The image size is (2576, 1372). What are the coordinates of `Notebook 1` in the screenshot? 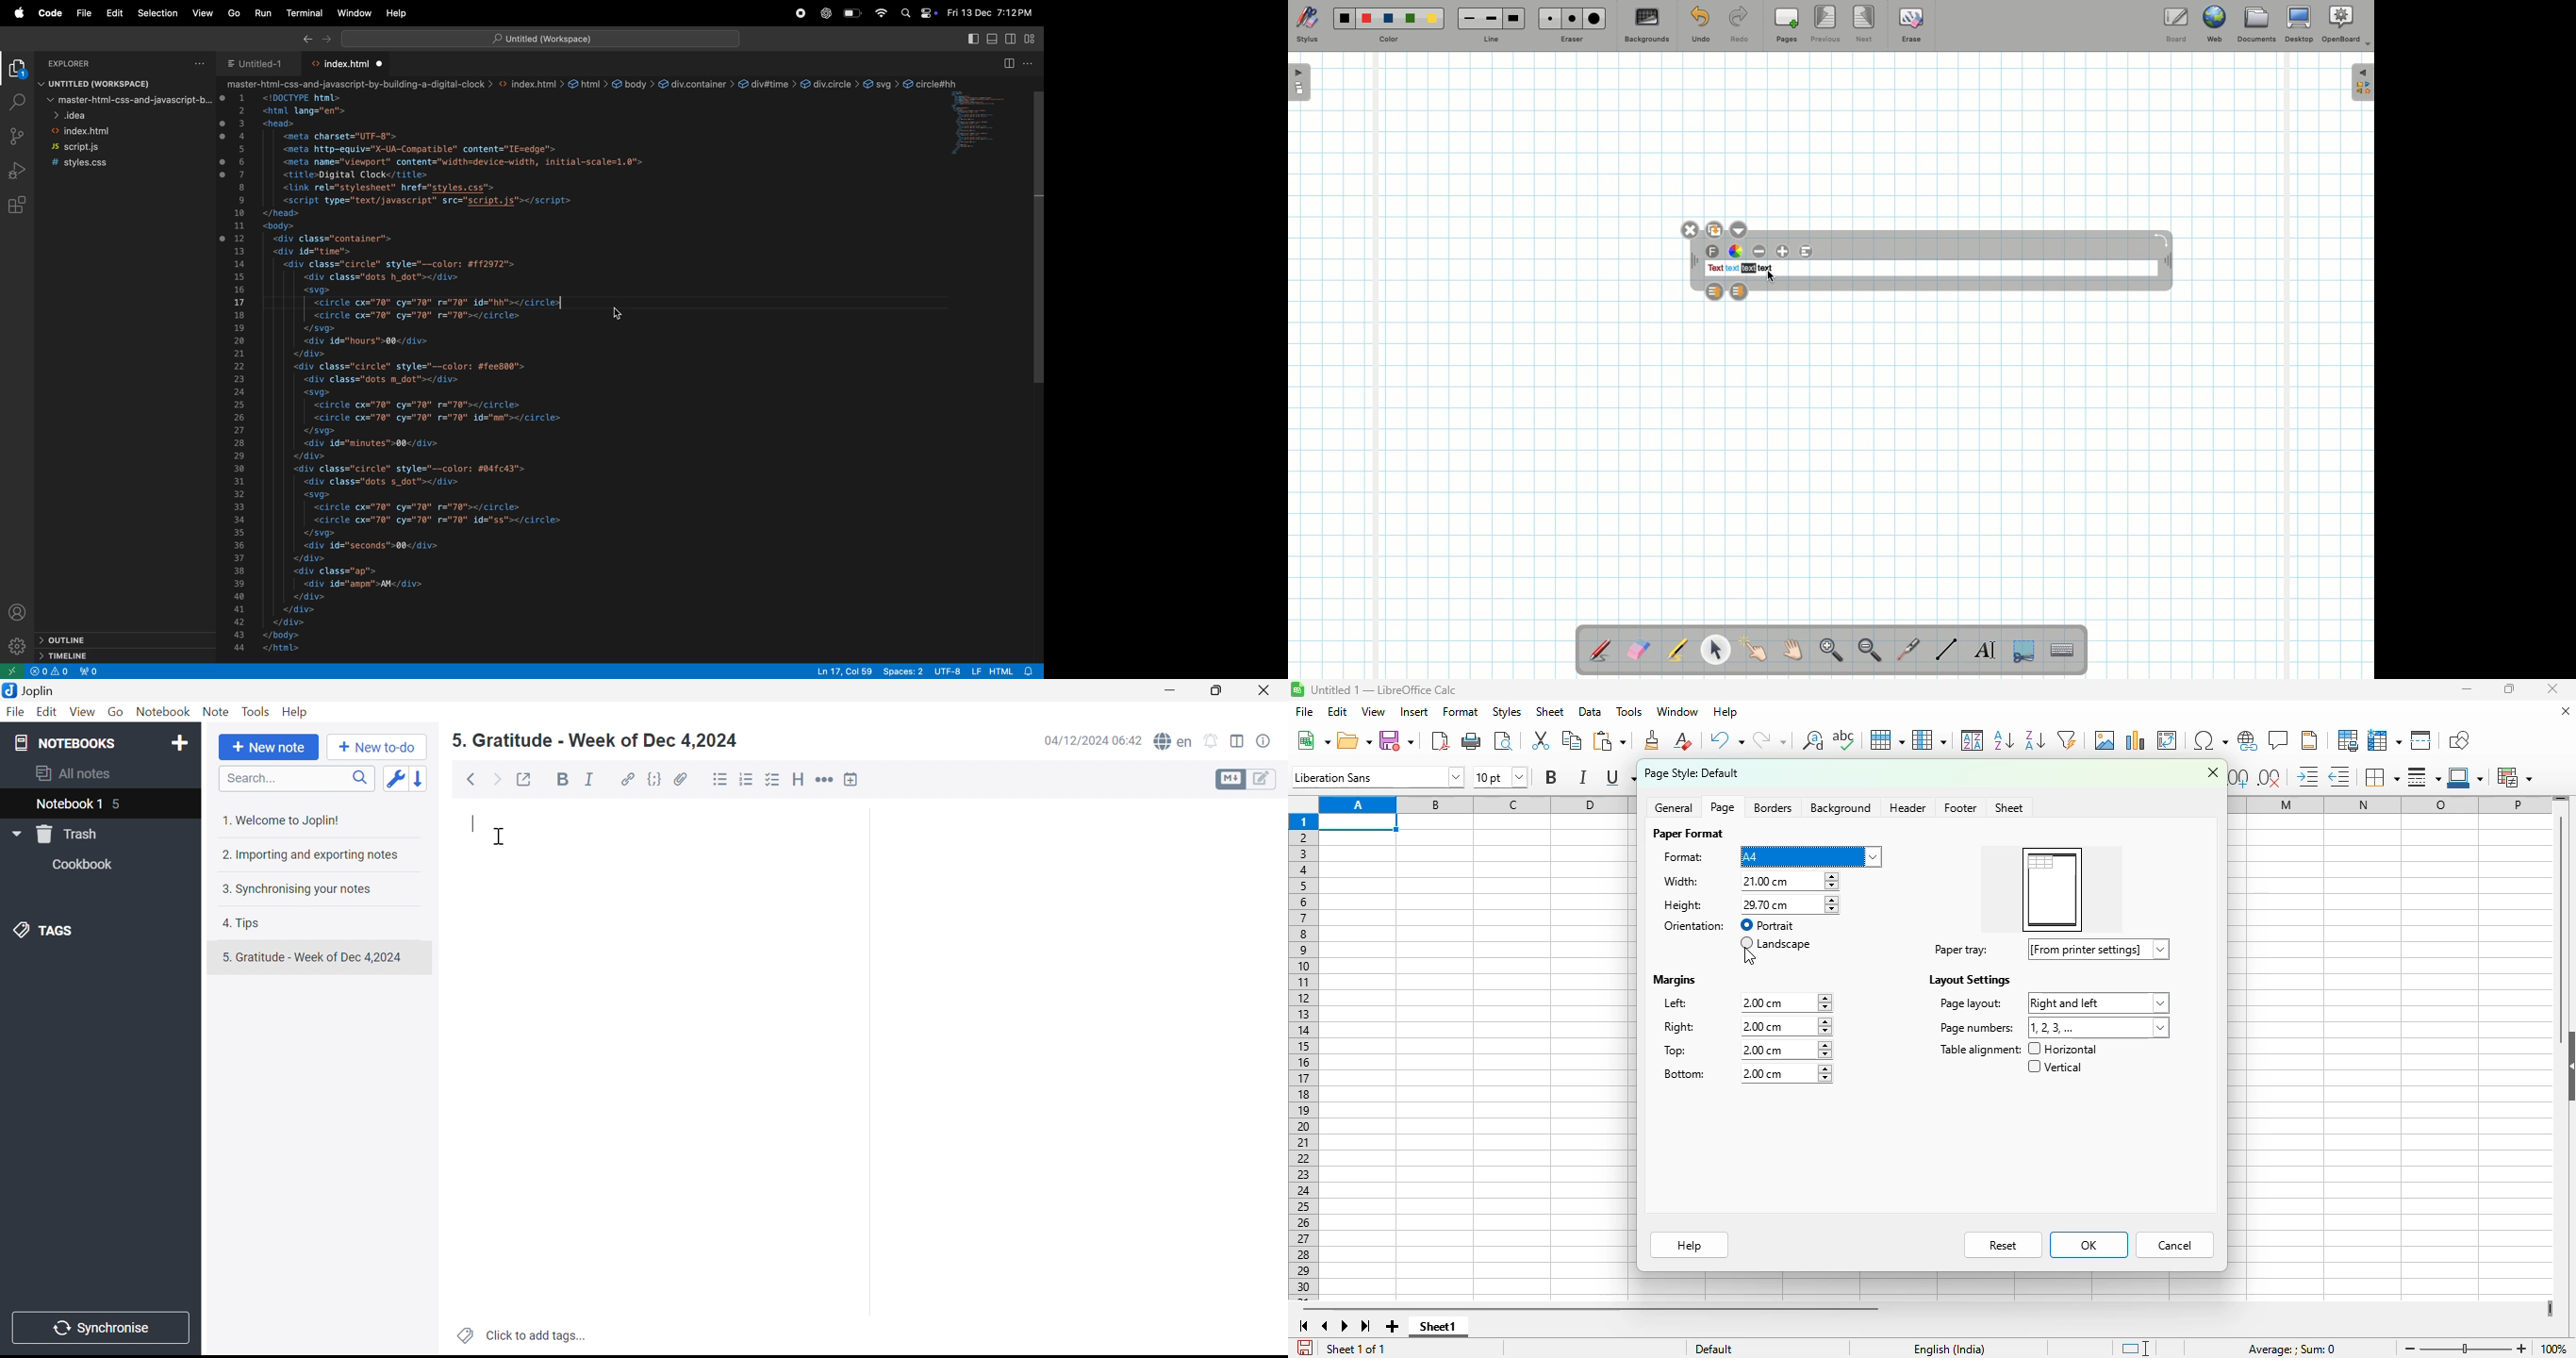 It's located at (68, 806).